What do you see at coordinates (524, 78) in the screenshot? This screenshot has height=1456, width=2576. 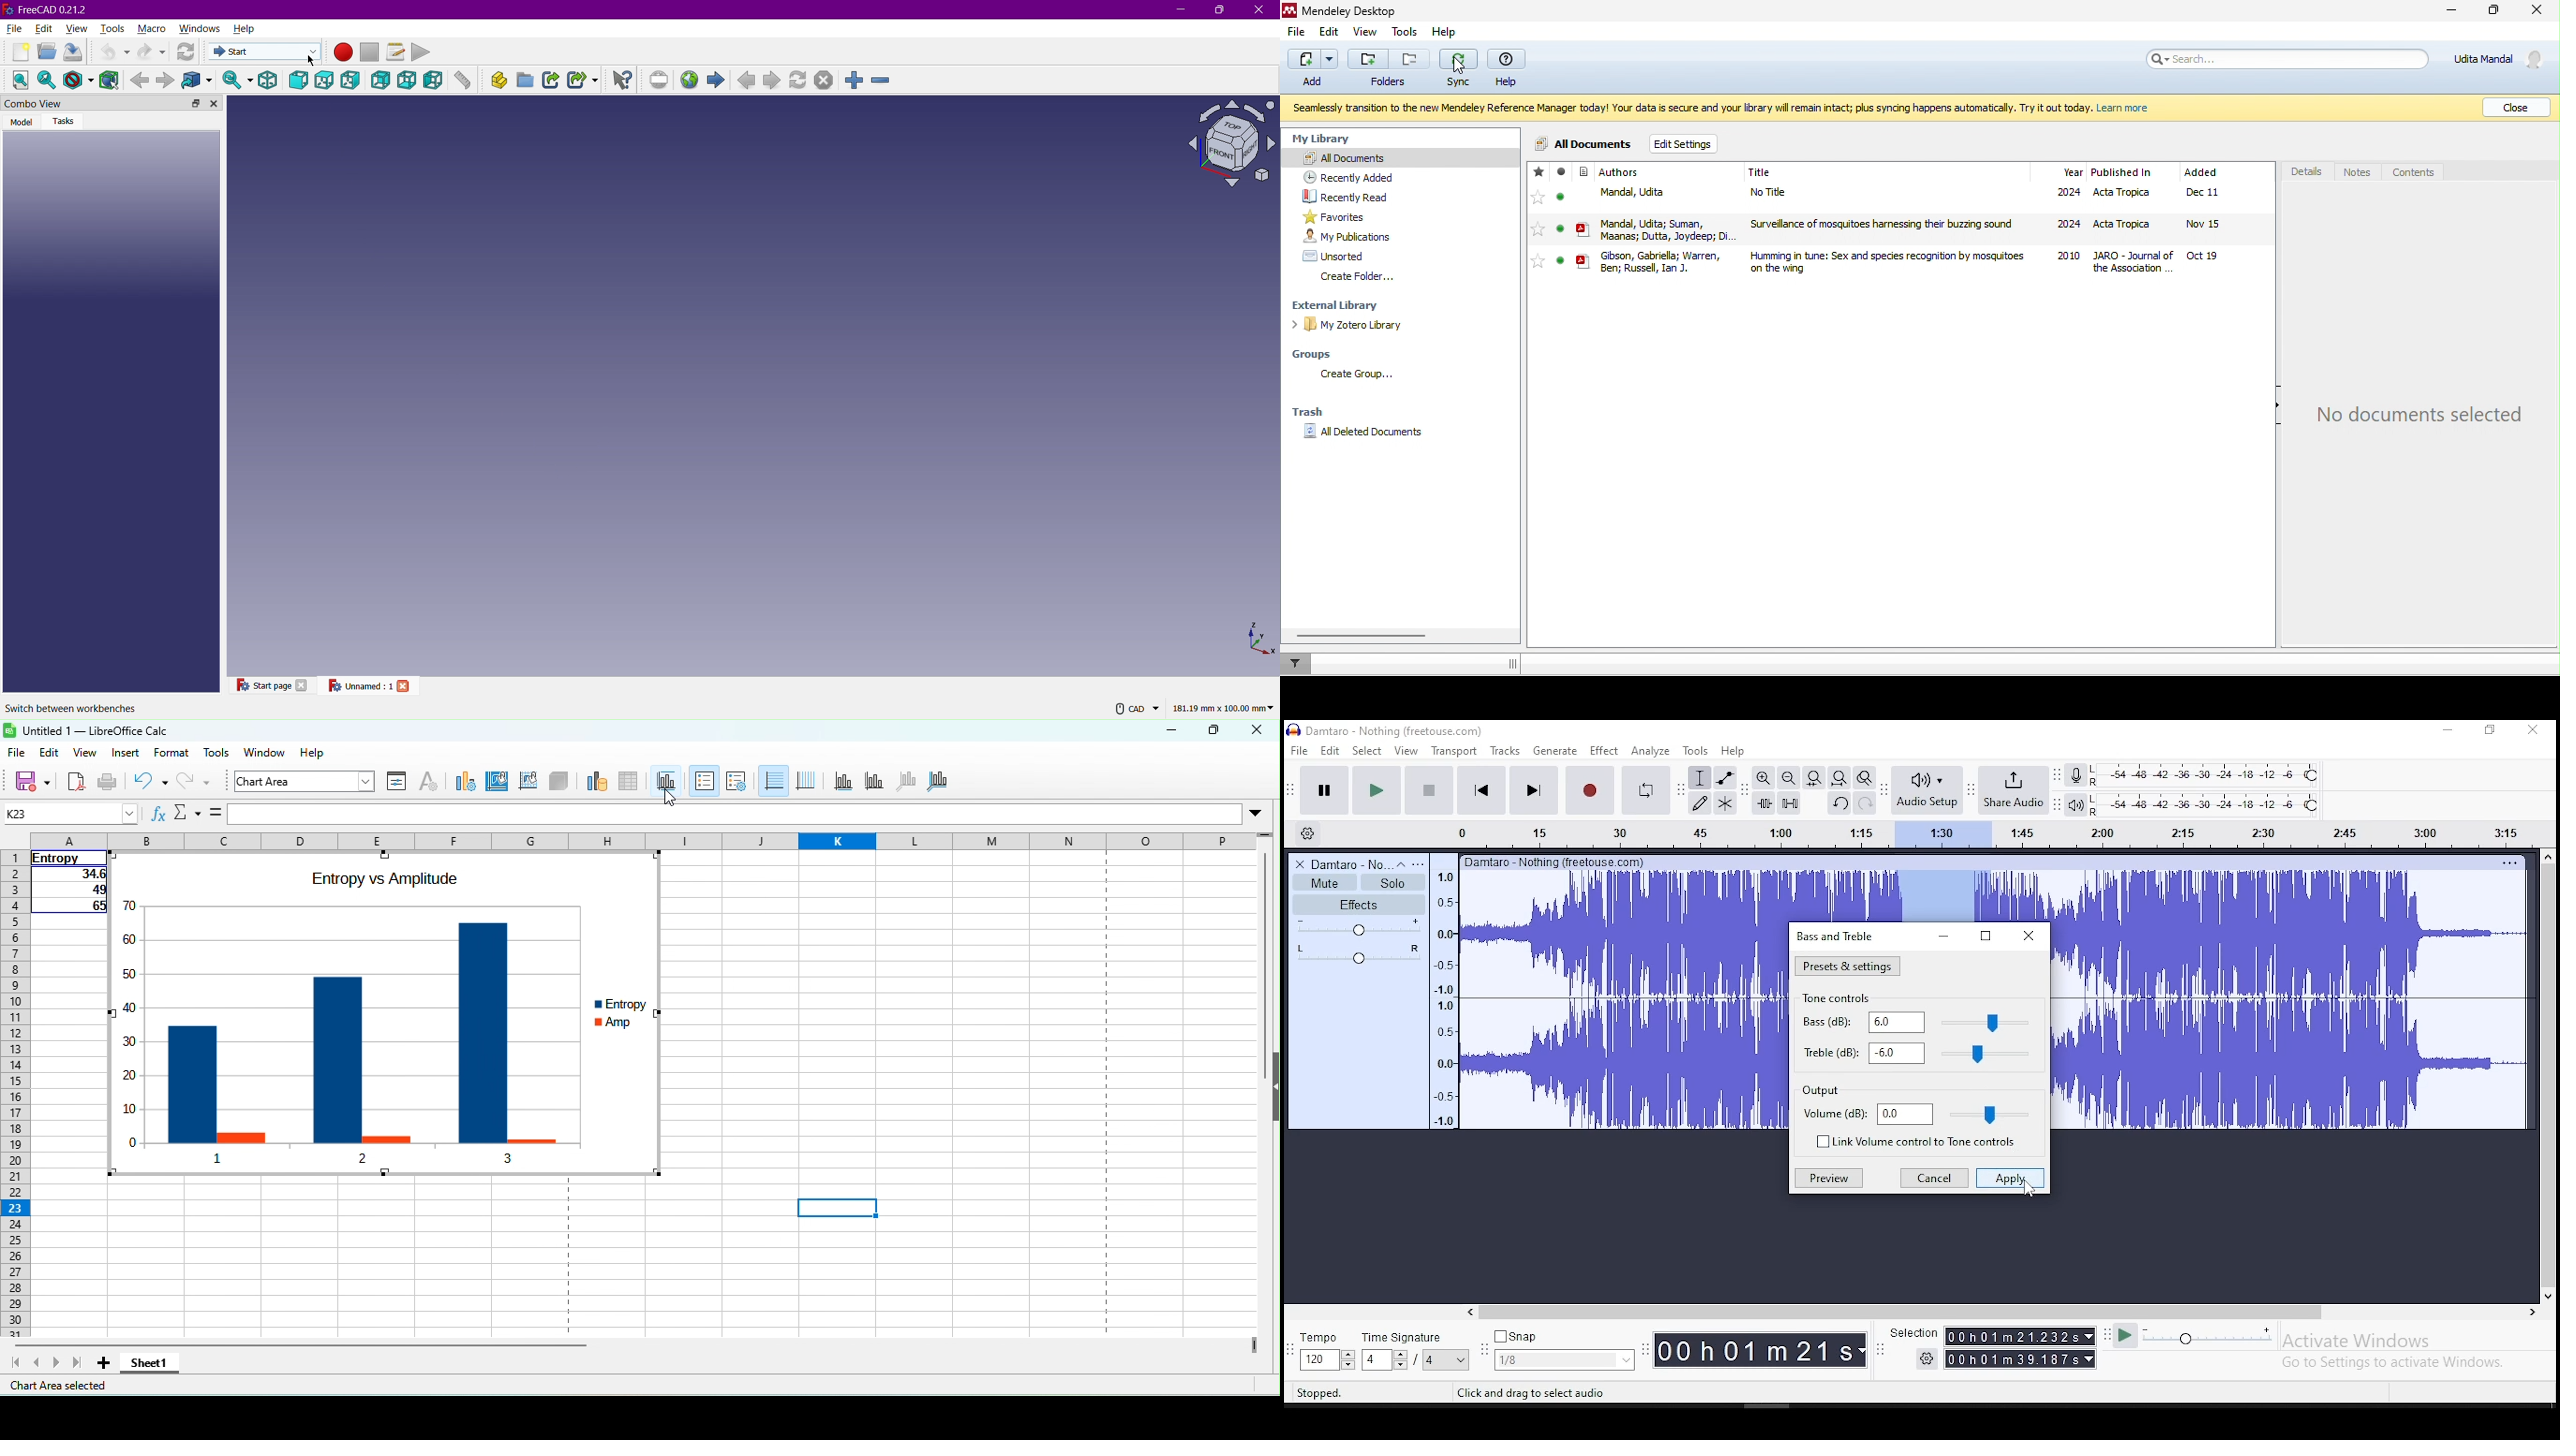 I see `Create group` at bounding box center [524, 78].